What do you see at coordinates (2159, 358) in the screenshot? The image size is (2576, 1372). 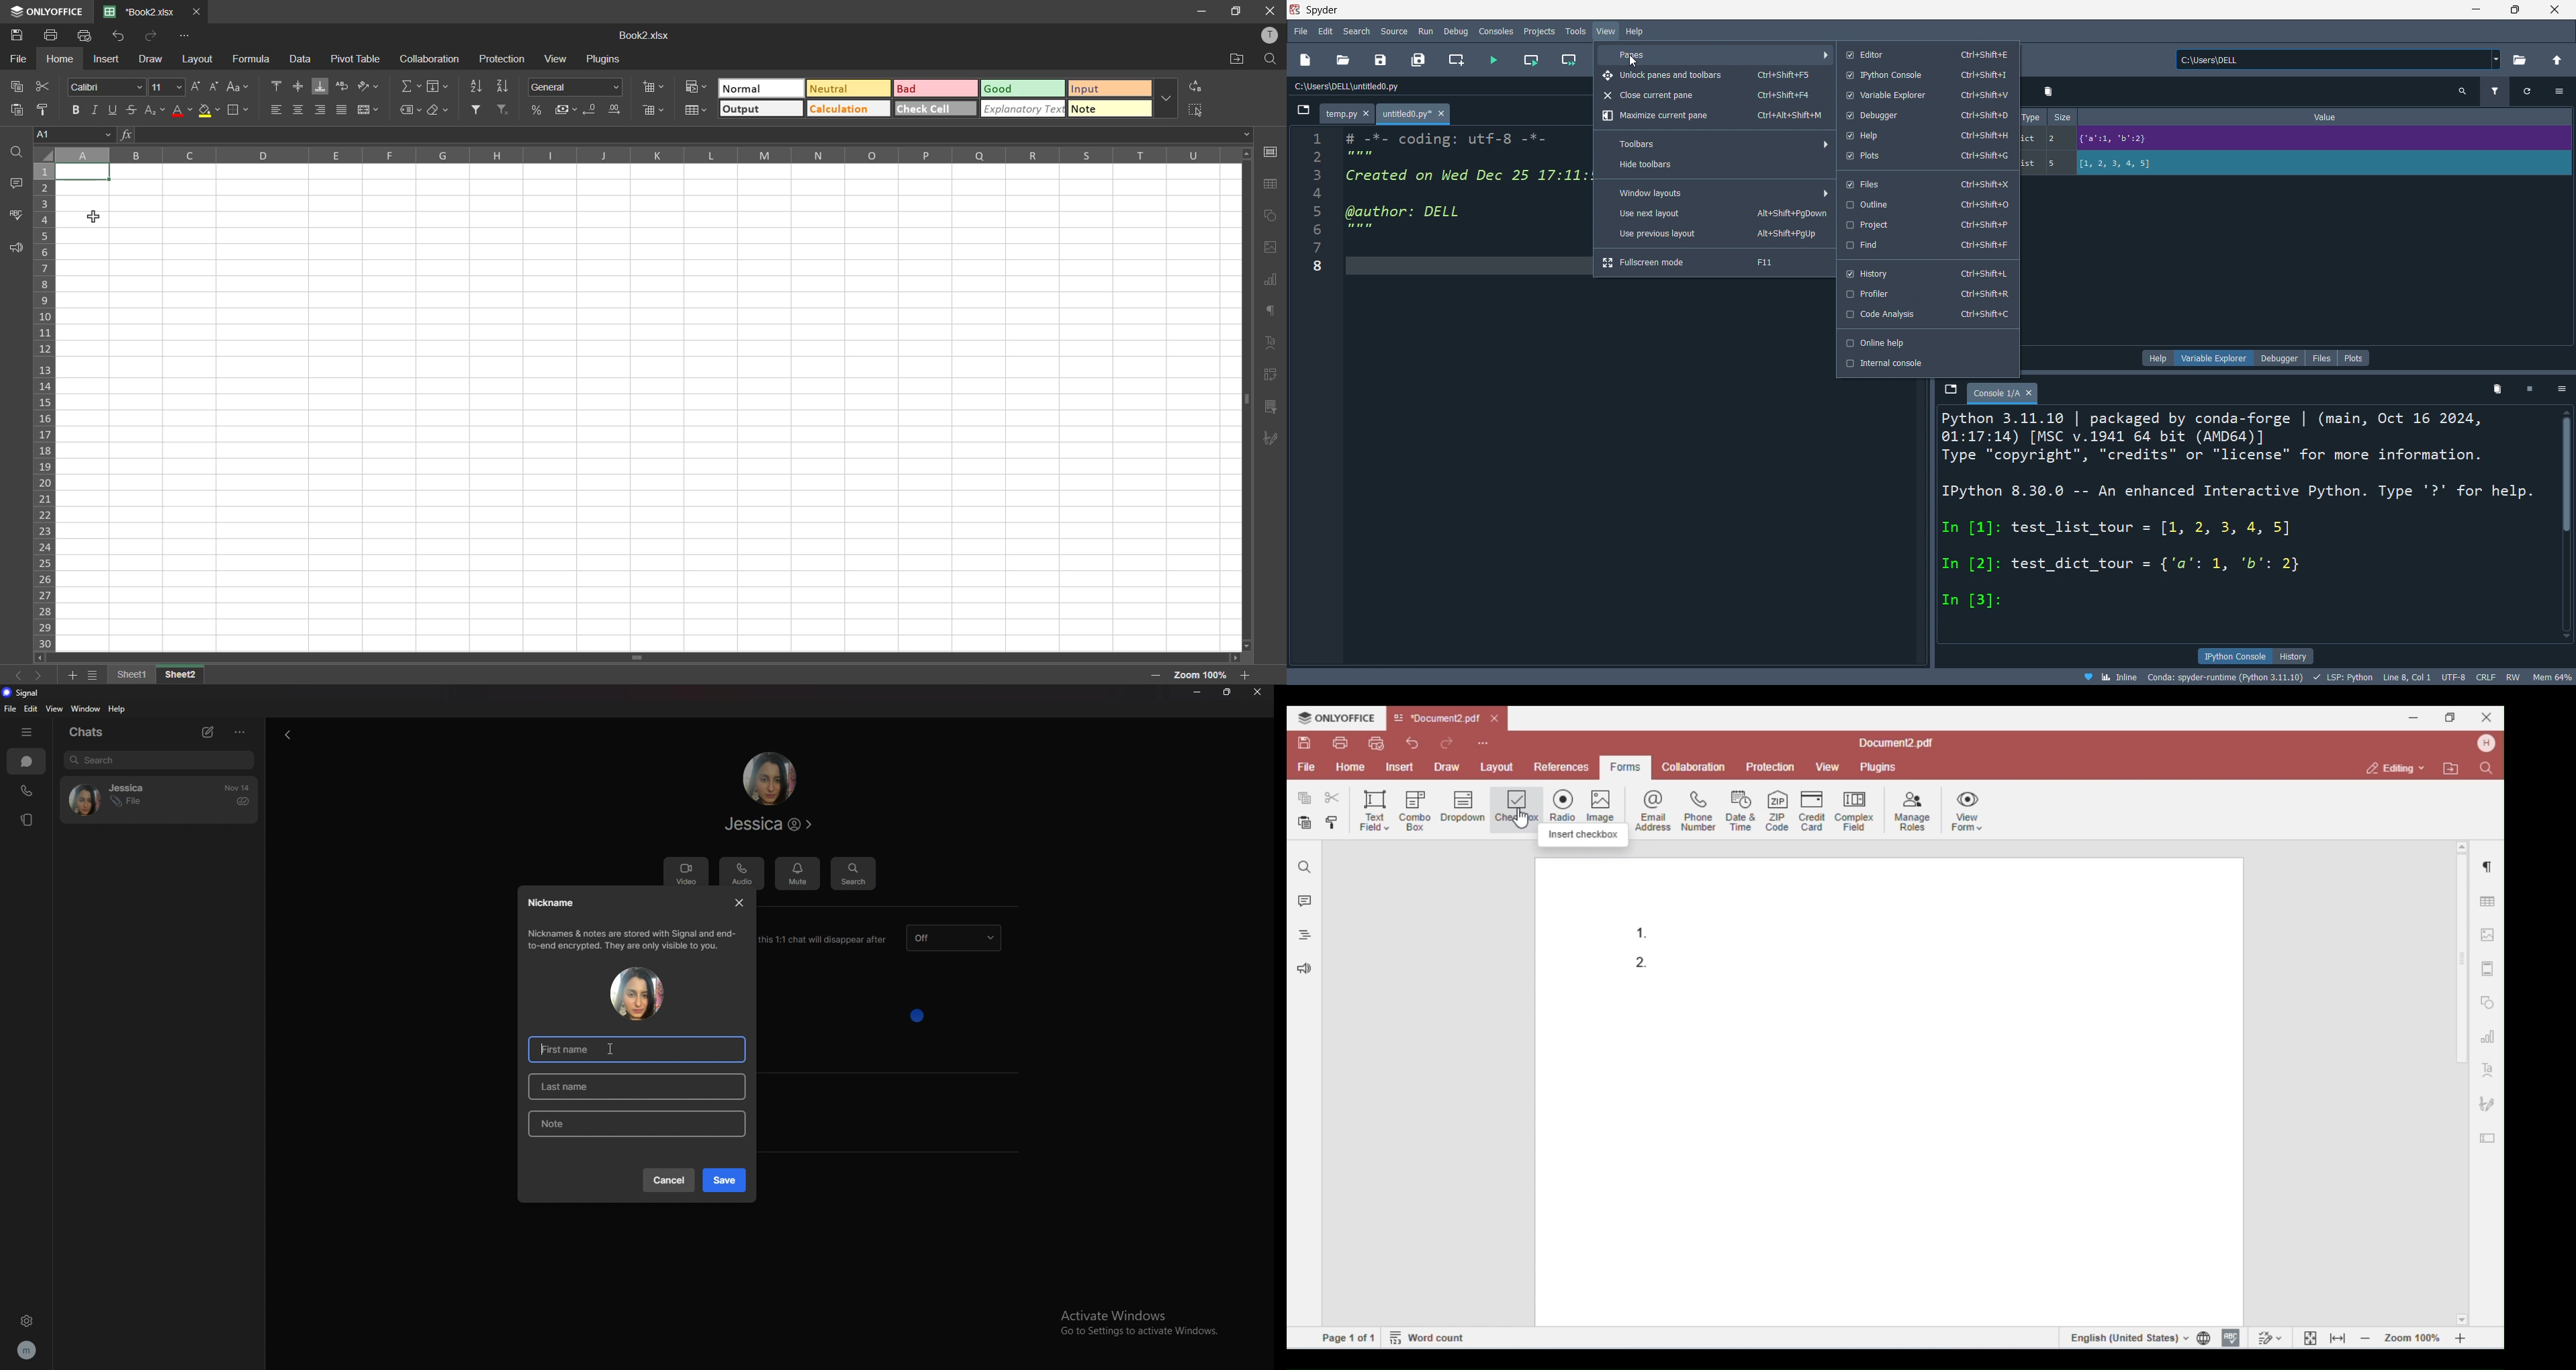 I see `help` at bounding box center [2159, 358].